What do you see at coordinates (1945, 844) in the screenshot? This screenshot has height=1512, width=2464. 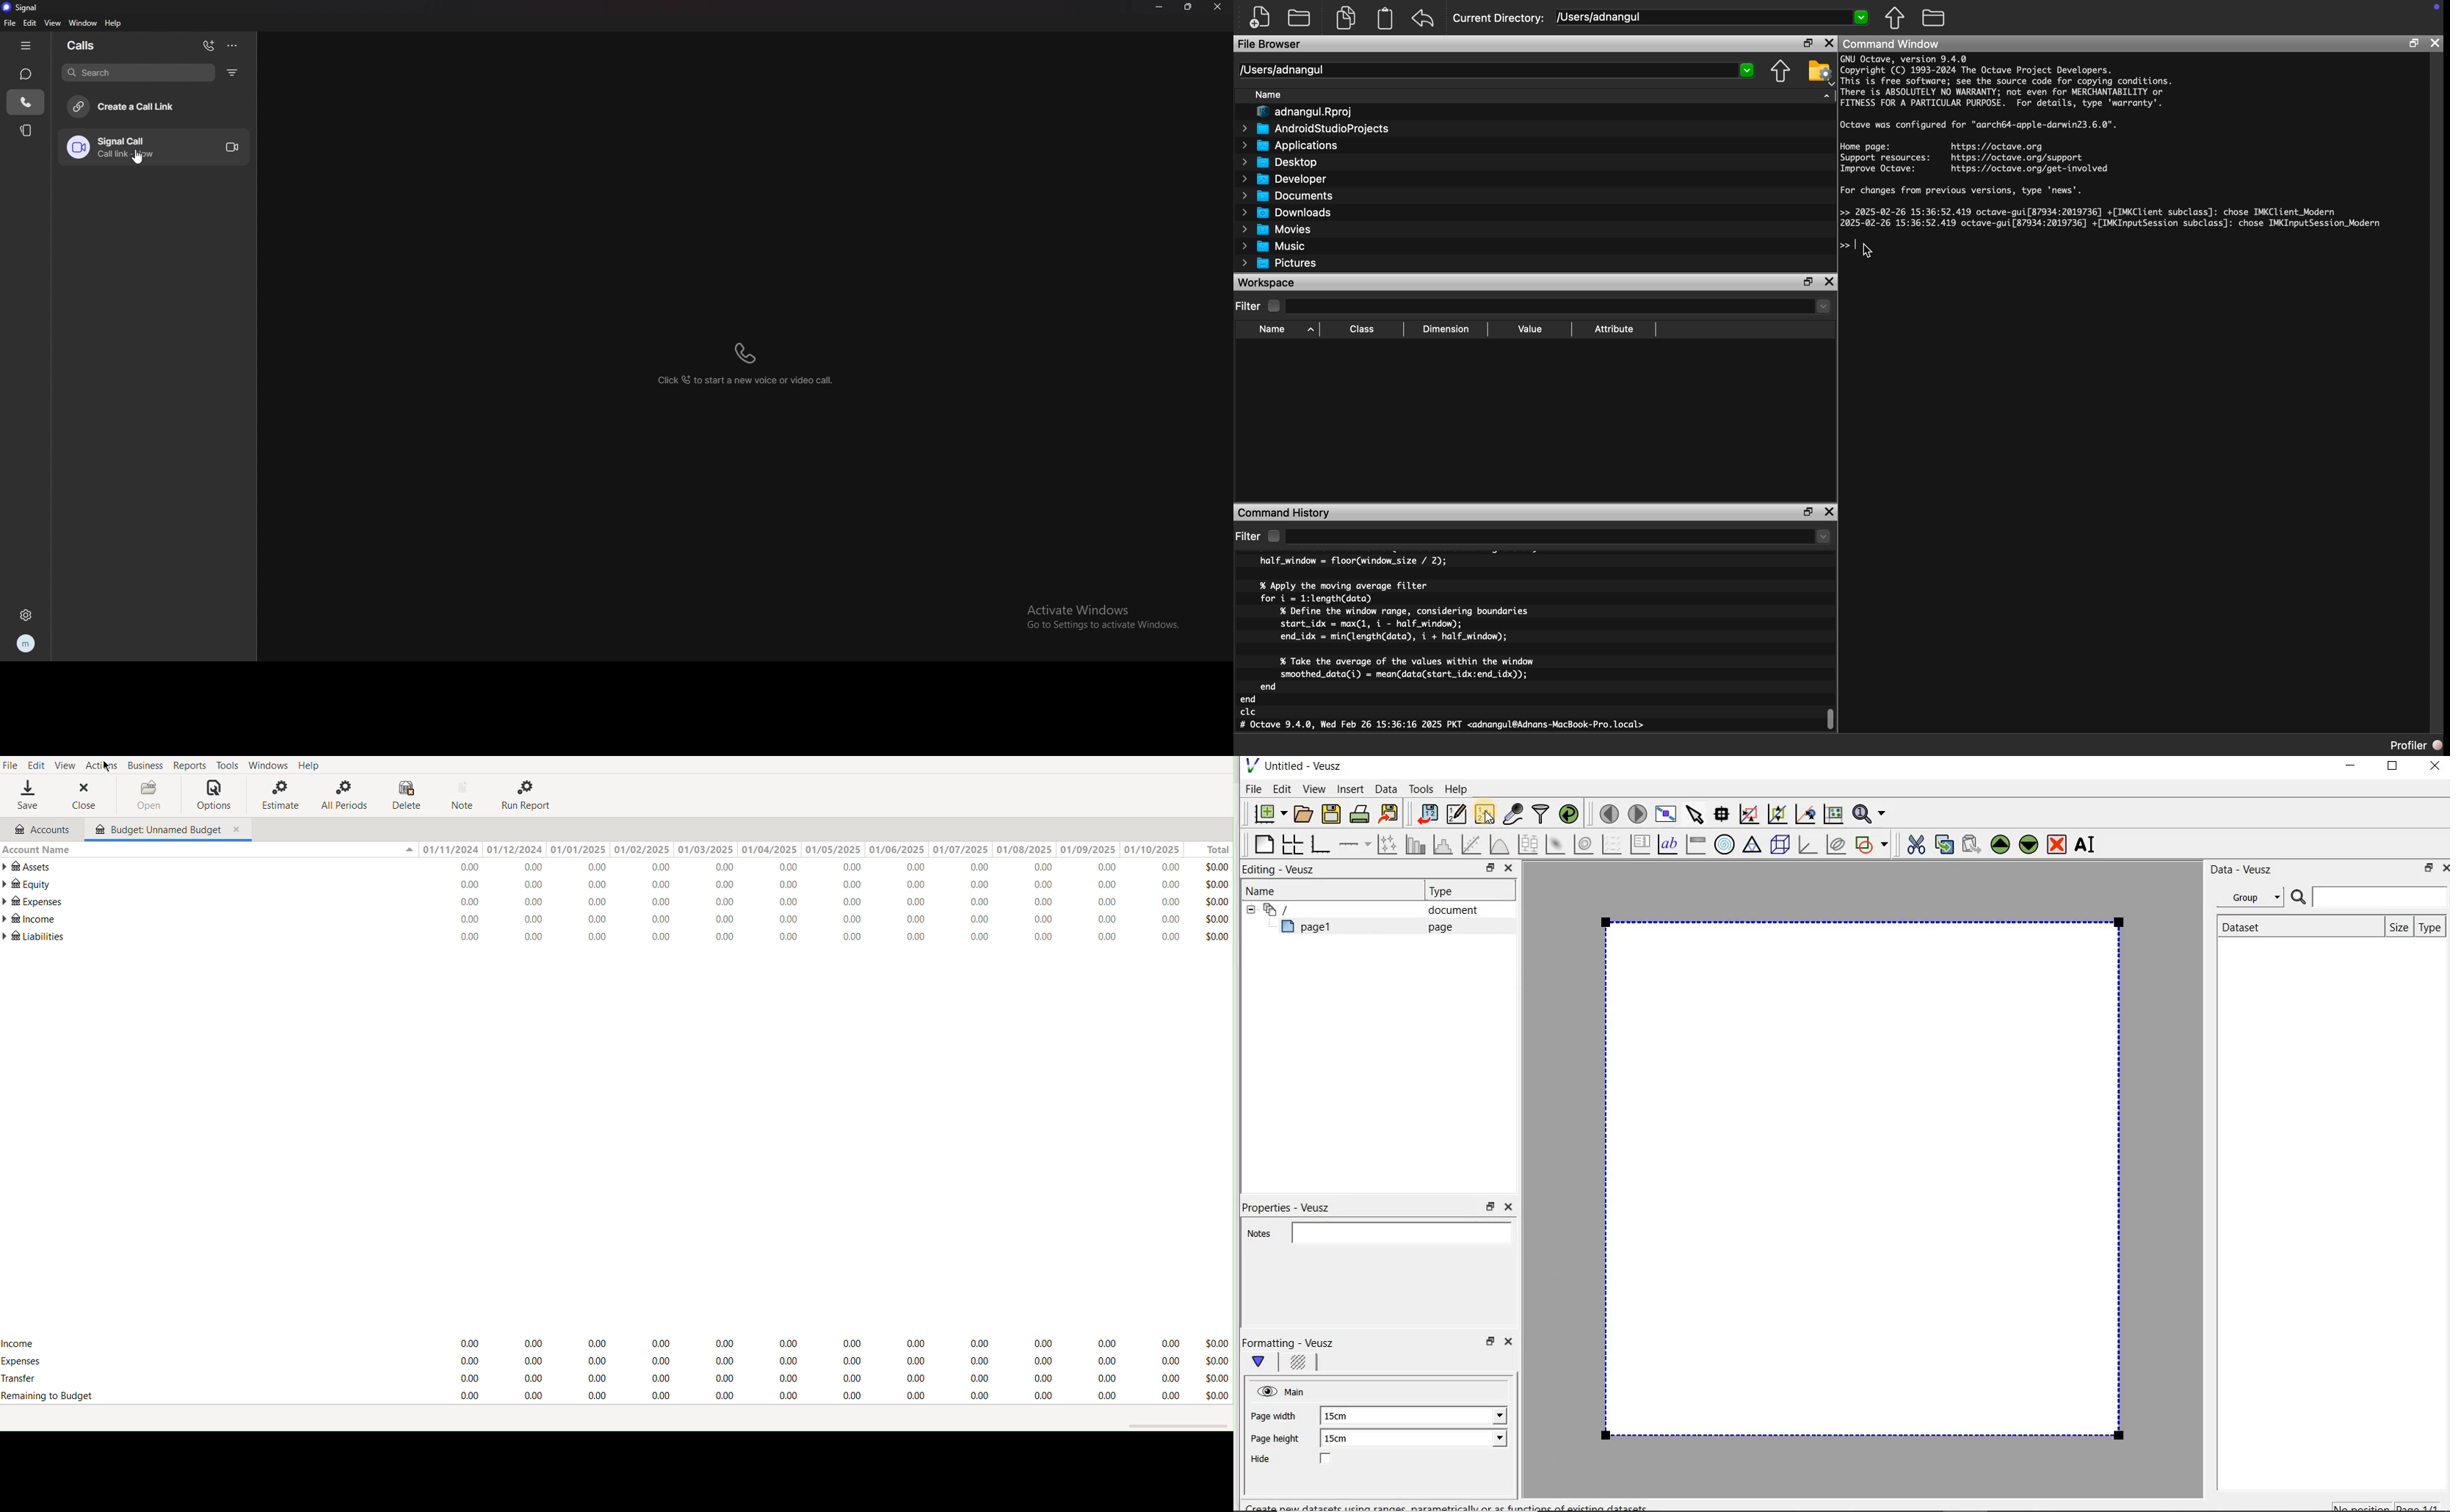 I see `copy the selected widget` at bounding box center [1945, 844].